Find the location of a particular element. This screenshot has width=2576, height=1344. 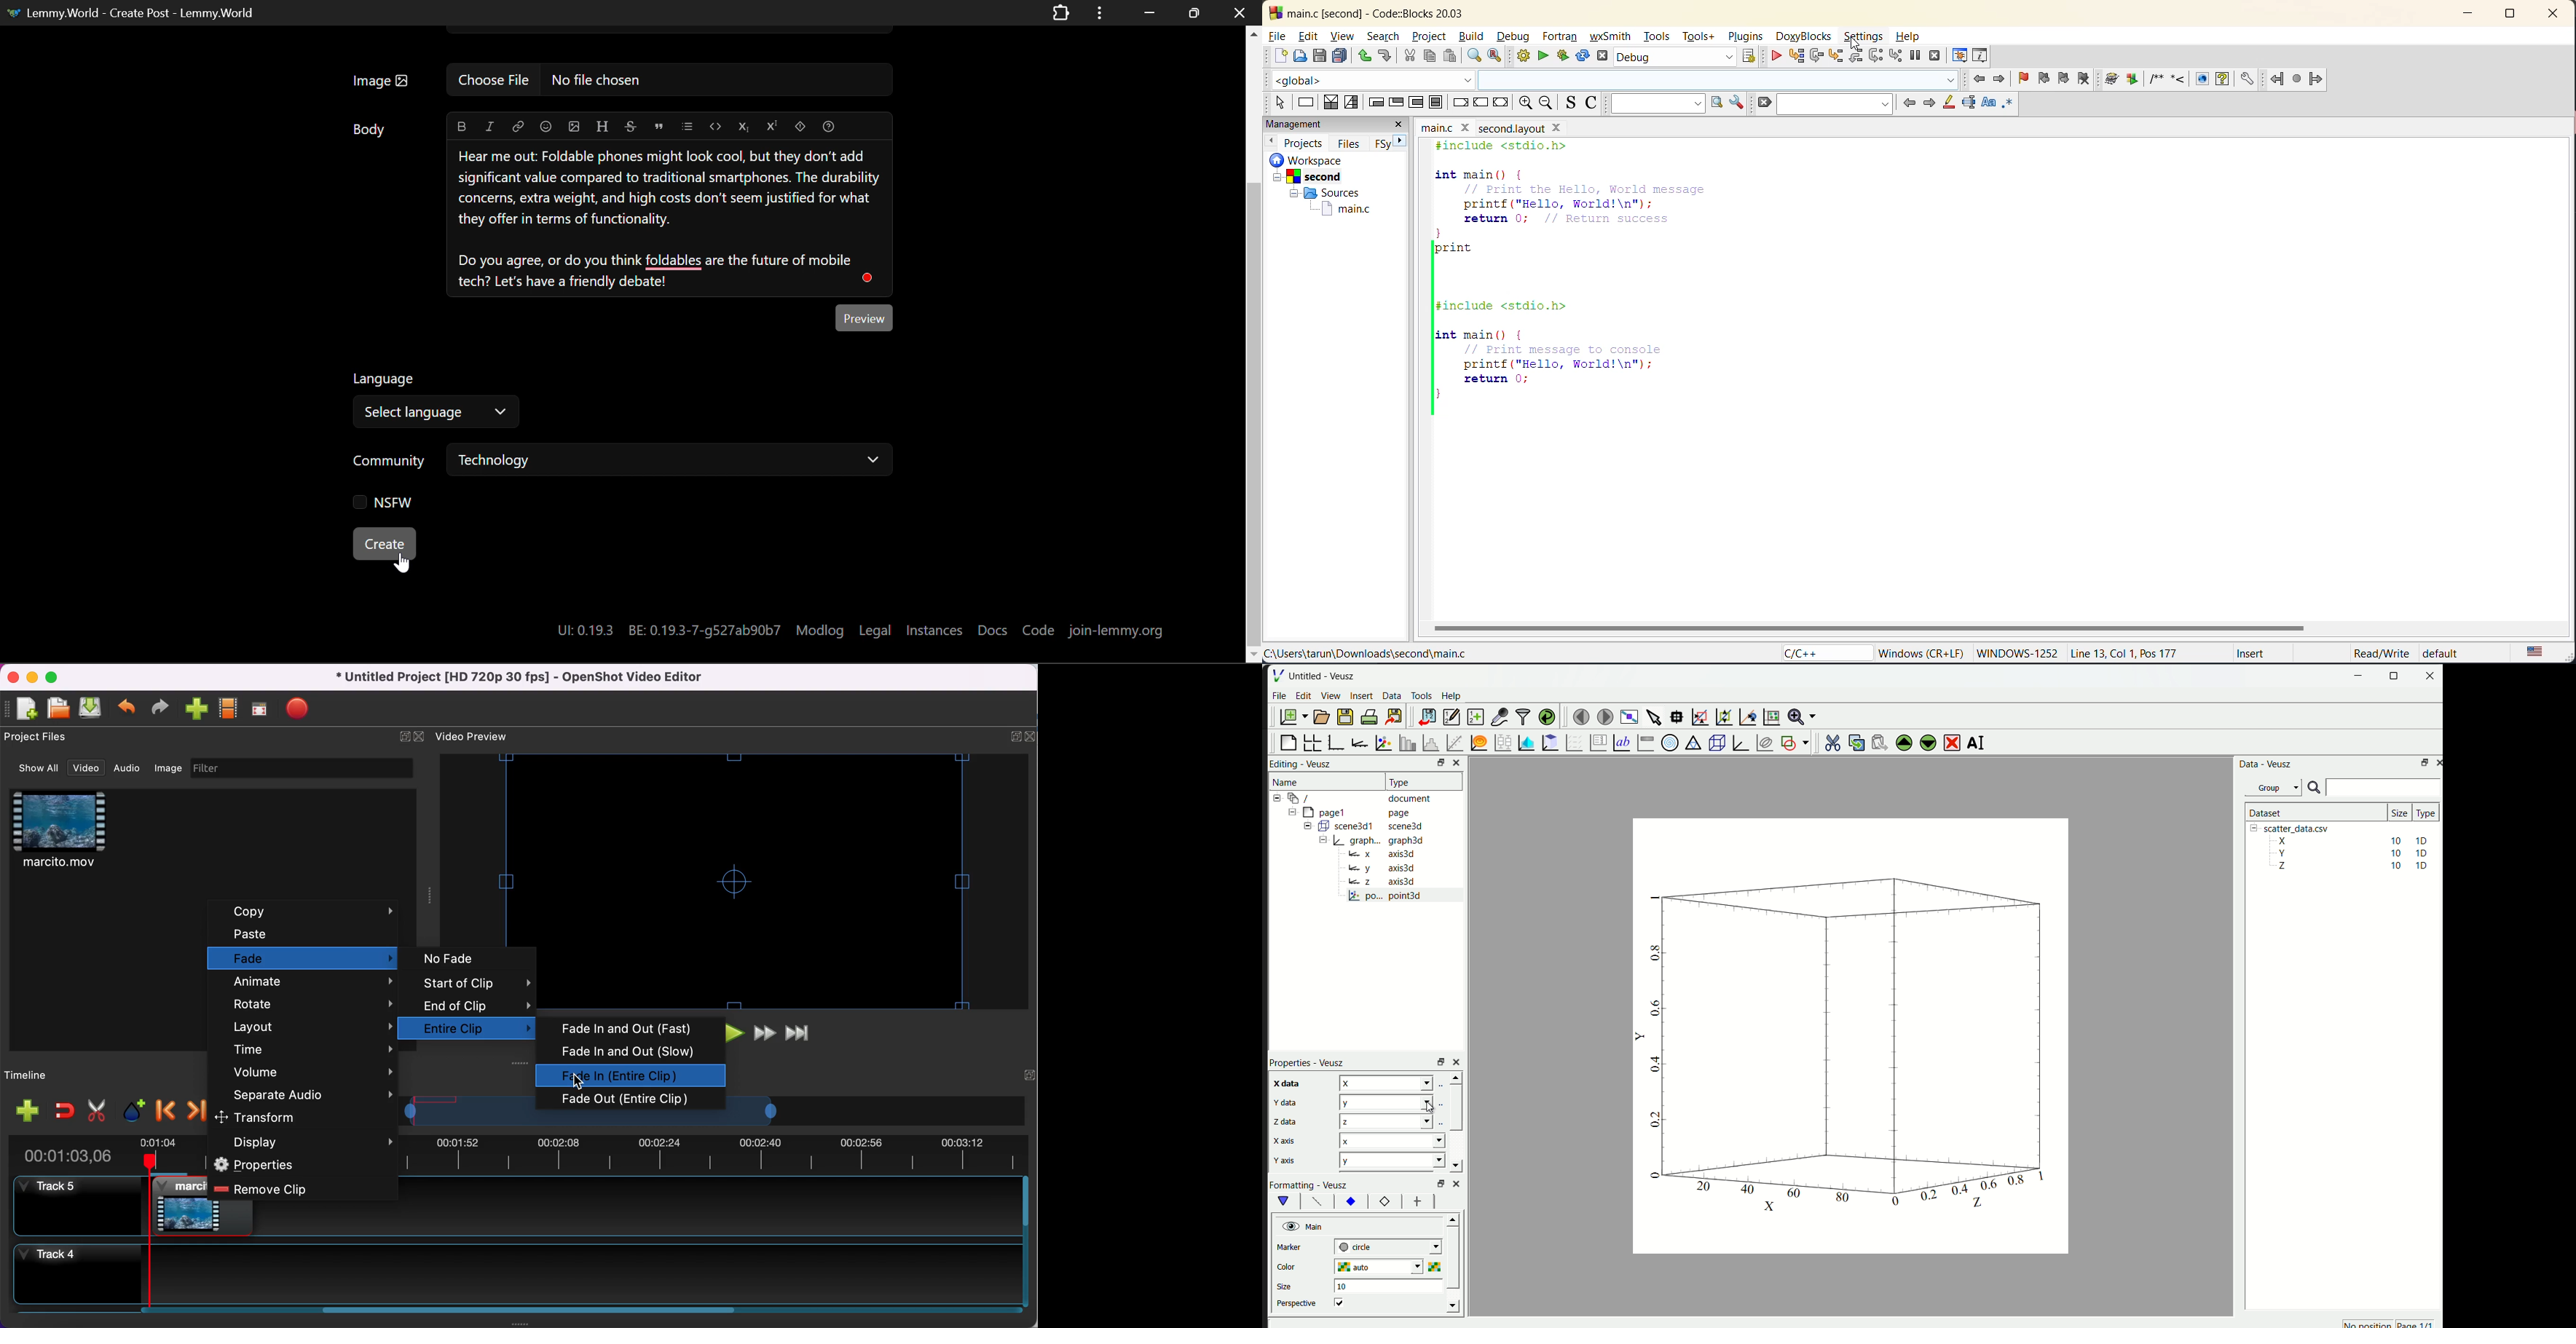

block instruction is located at coordinates (1436, 103).